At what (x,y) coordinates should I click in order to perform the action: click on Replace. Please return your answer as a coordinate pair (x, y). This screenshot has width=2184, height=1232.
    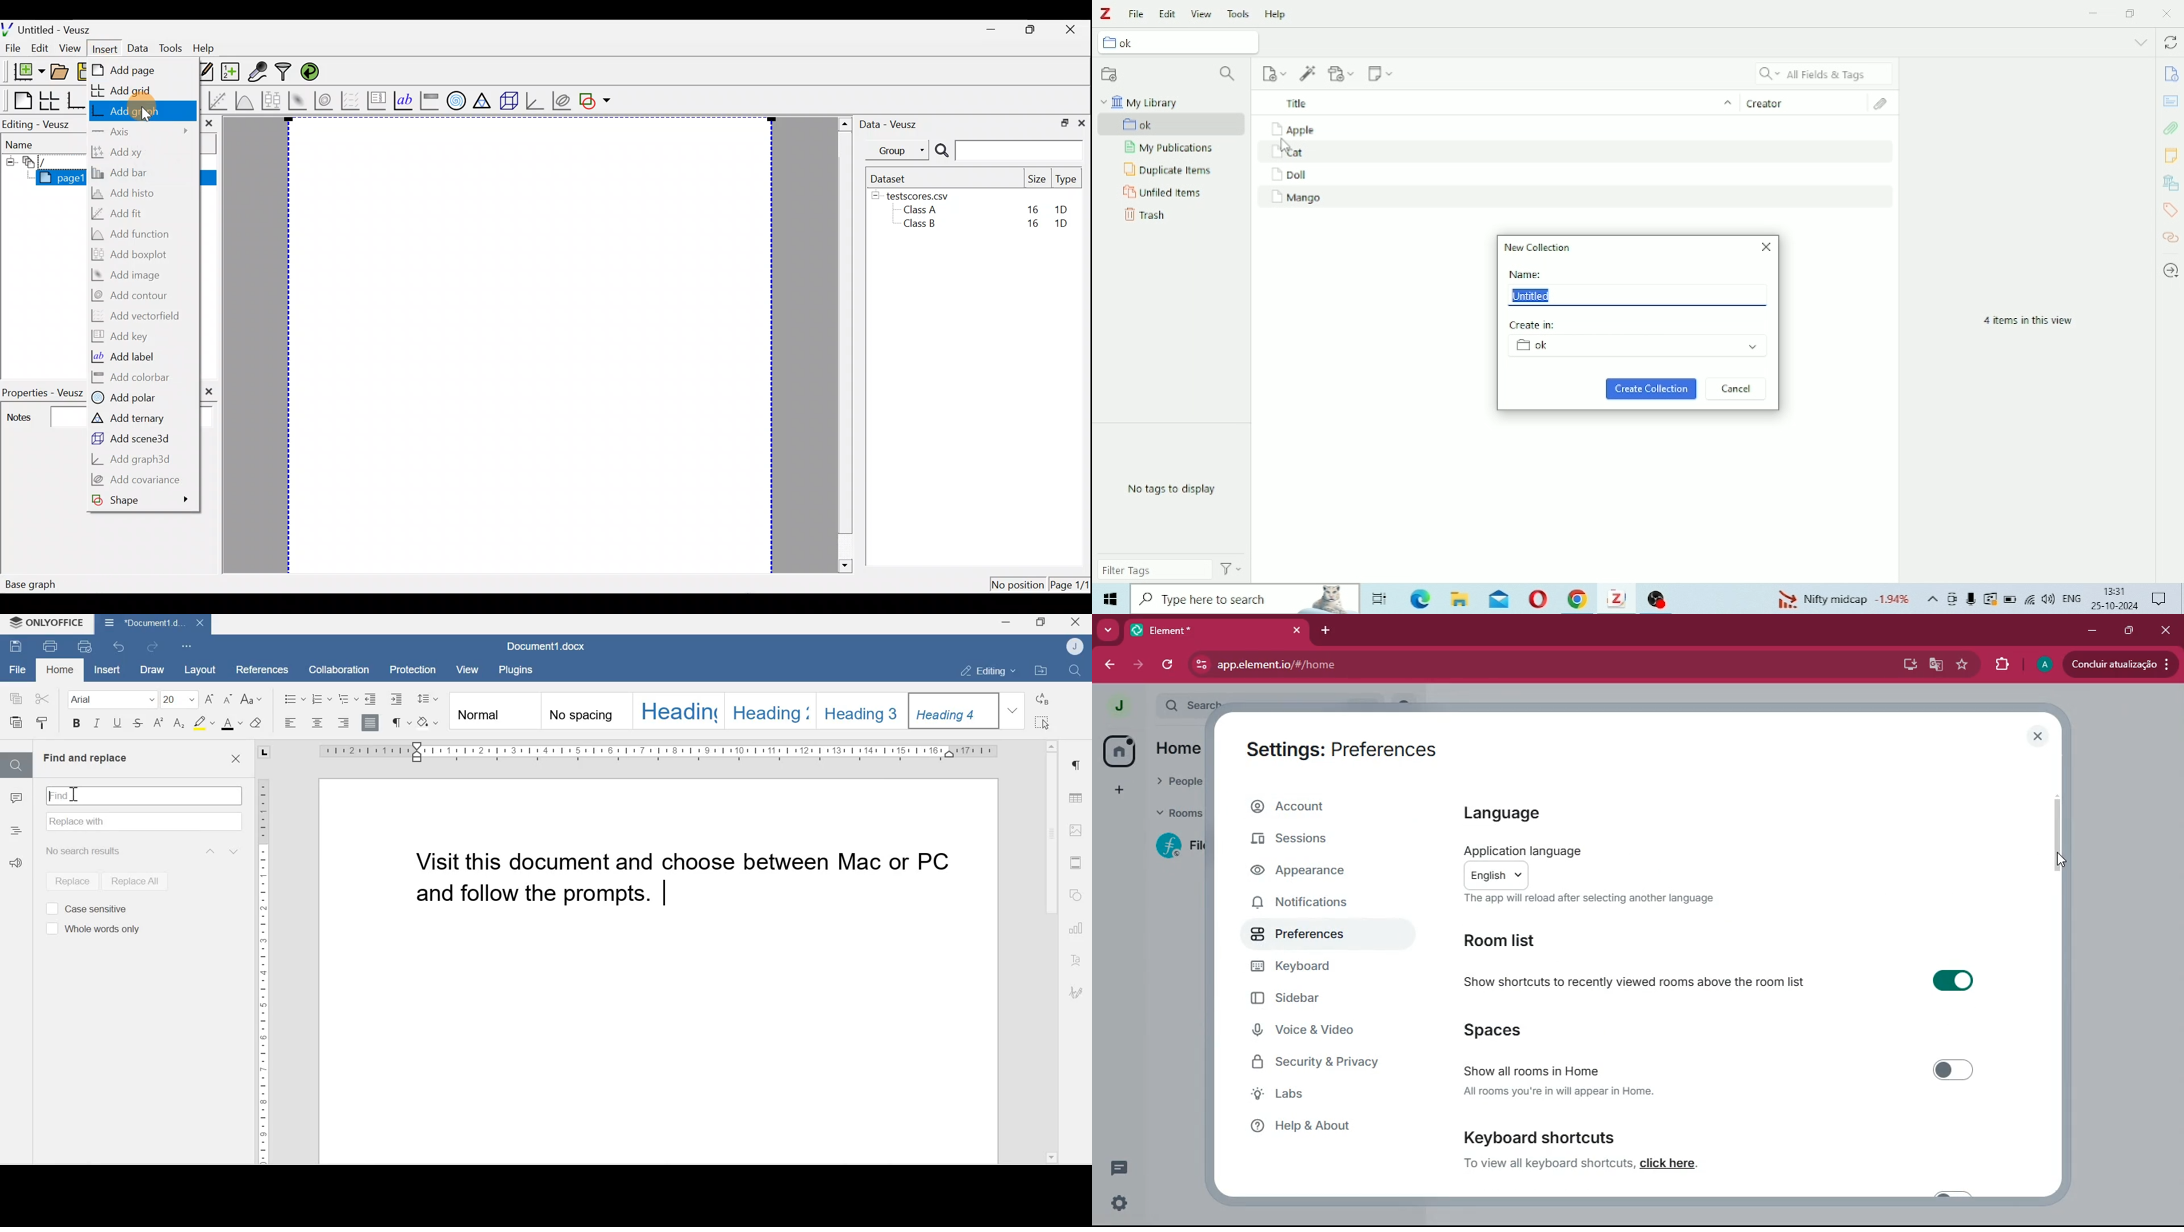
    Looking at the image, I should click on (1044, 699).